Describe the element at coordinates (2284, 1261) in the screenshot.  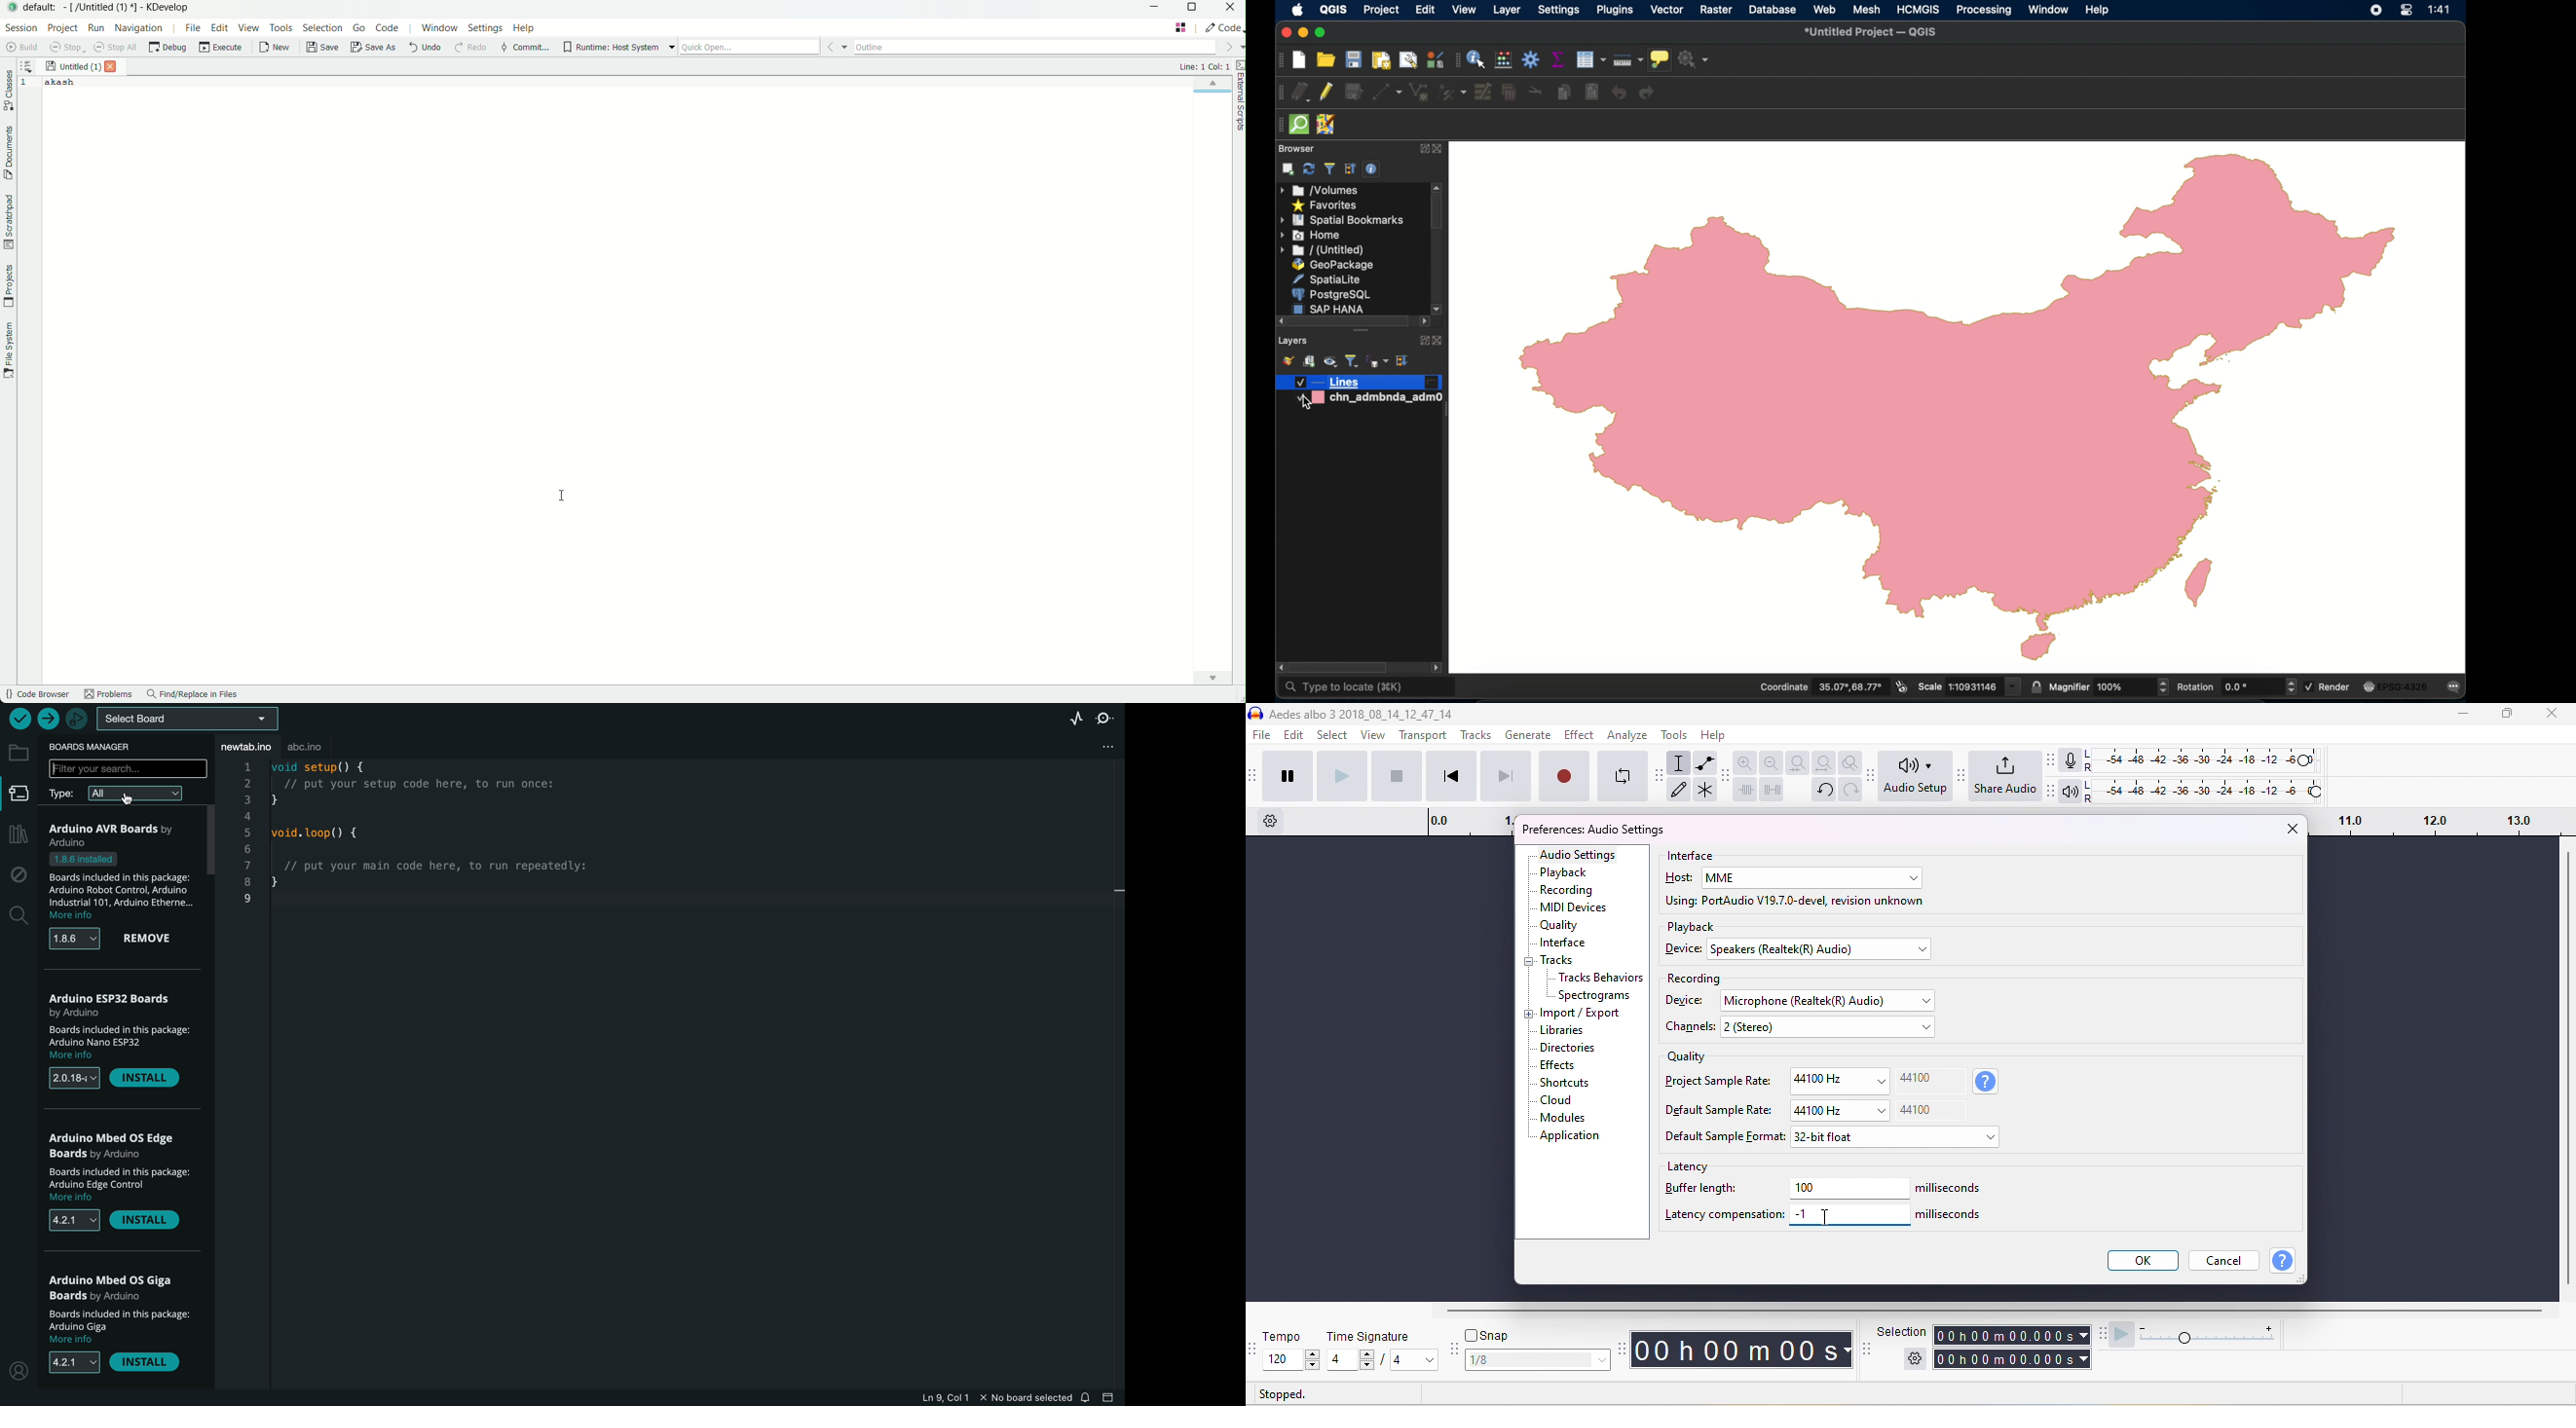
I see `help` at that location.